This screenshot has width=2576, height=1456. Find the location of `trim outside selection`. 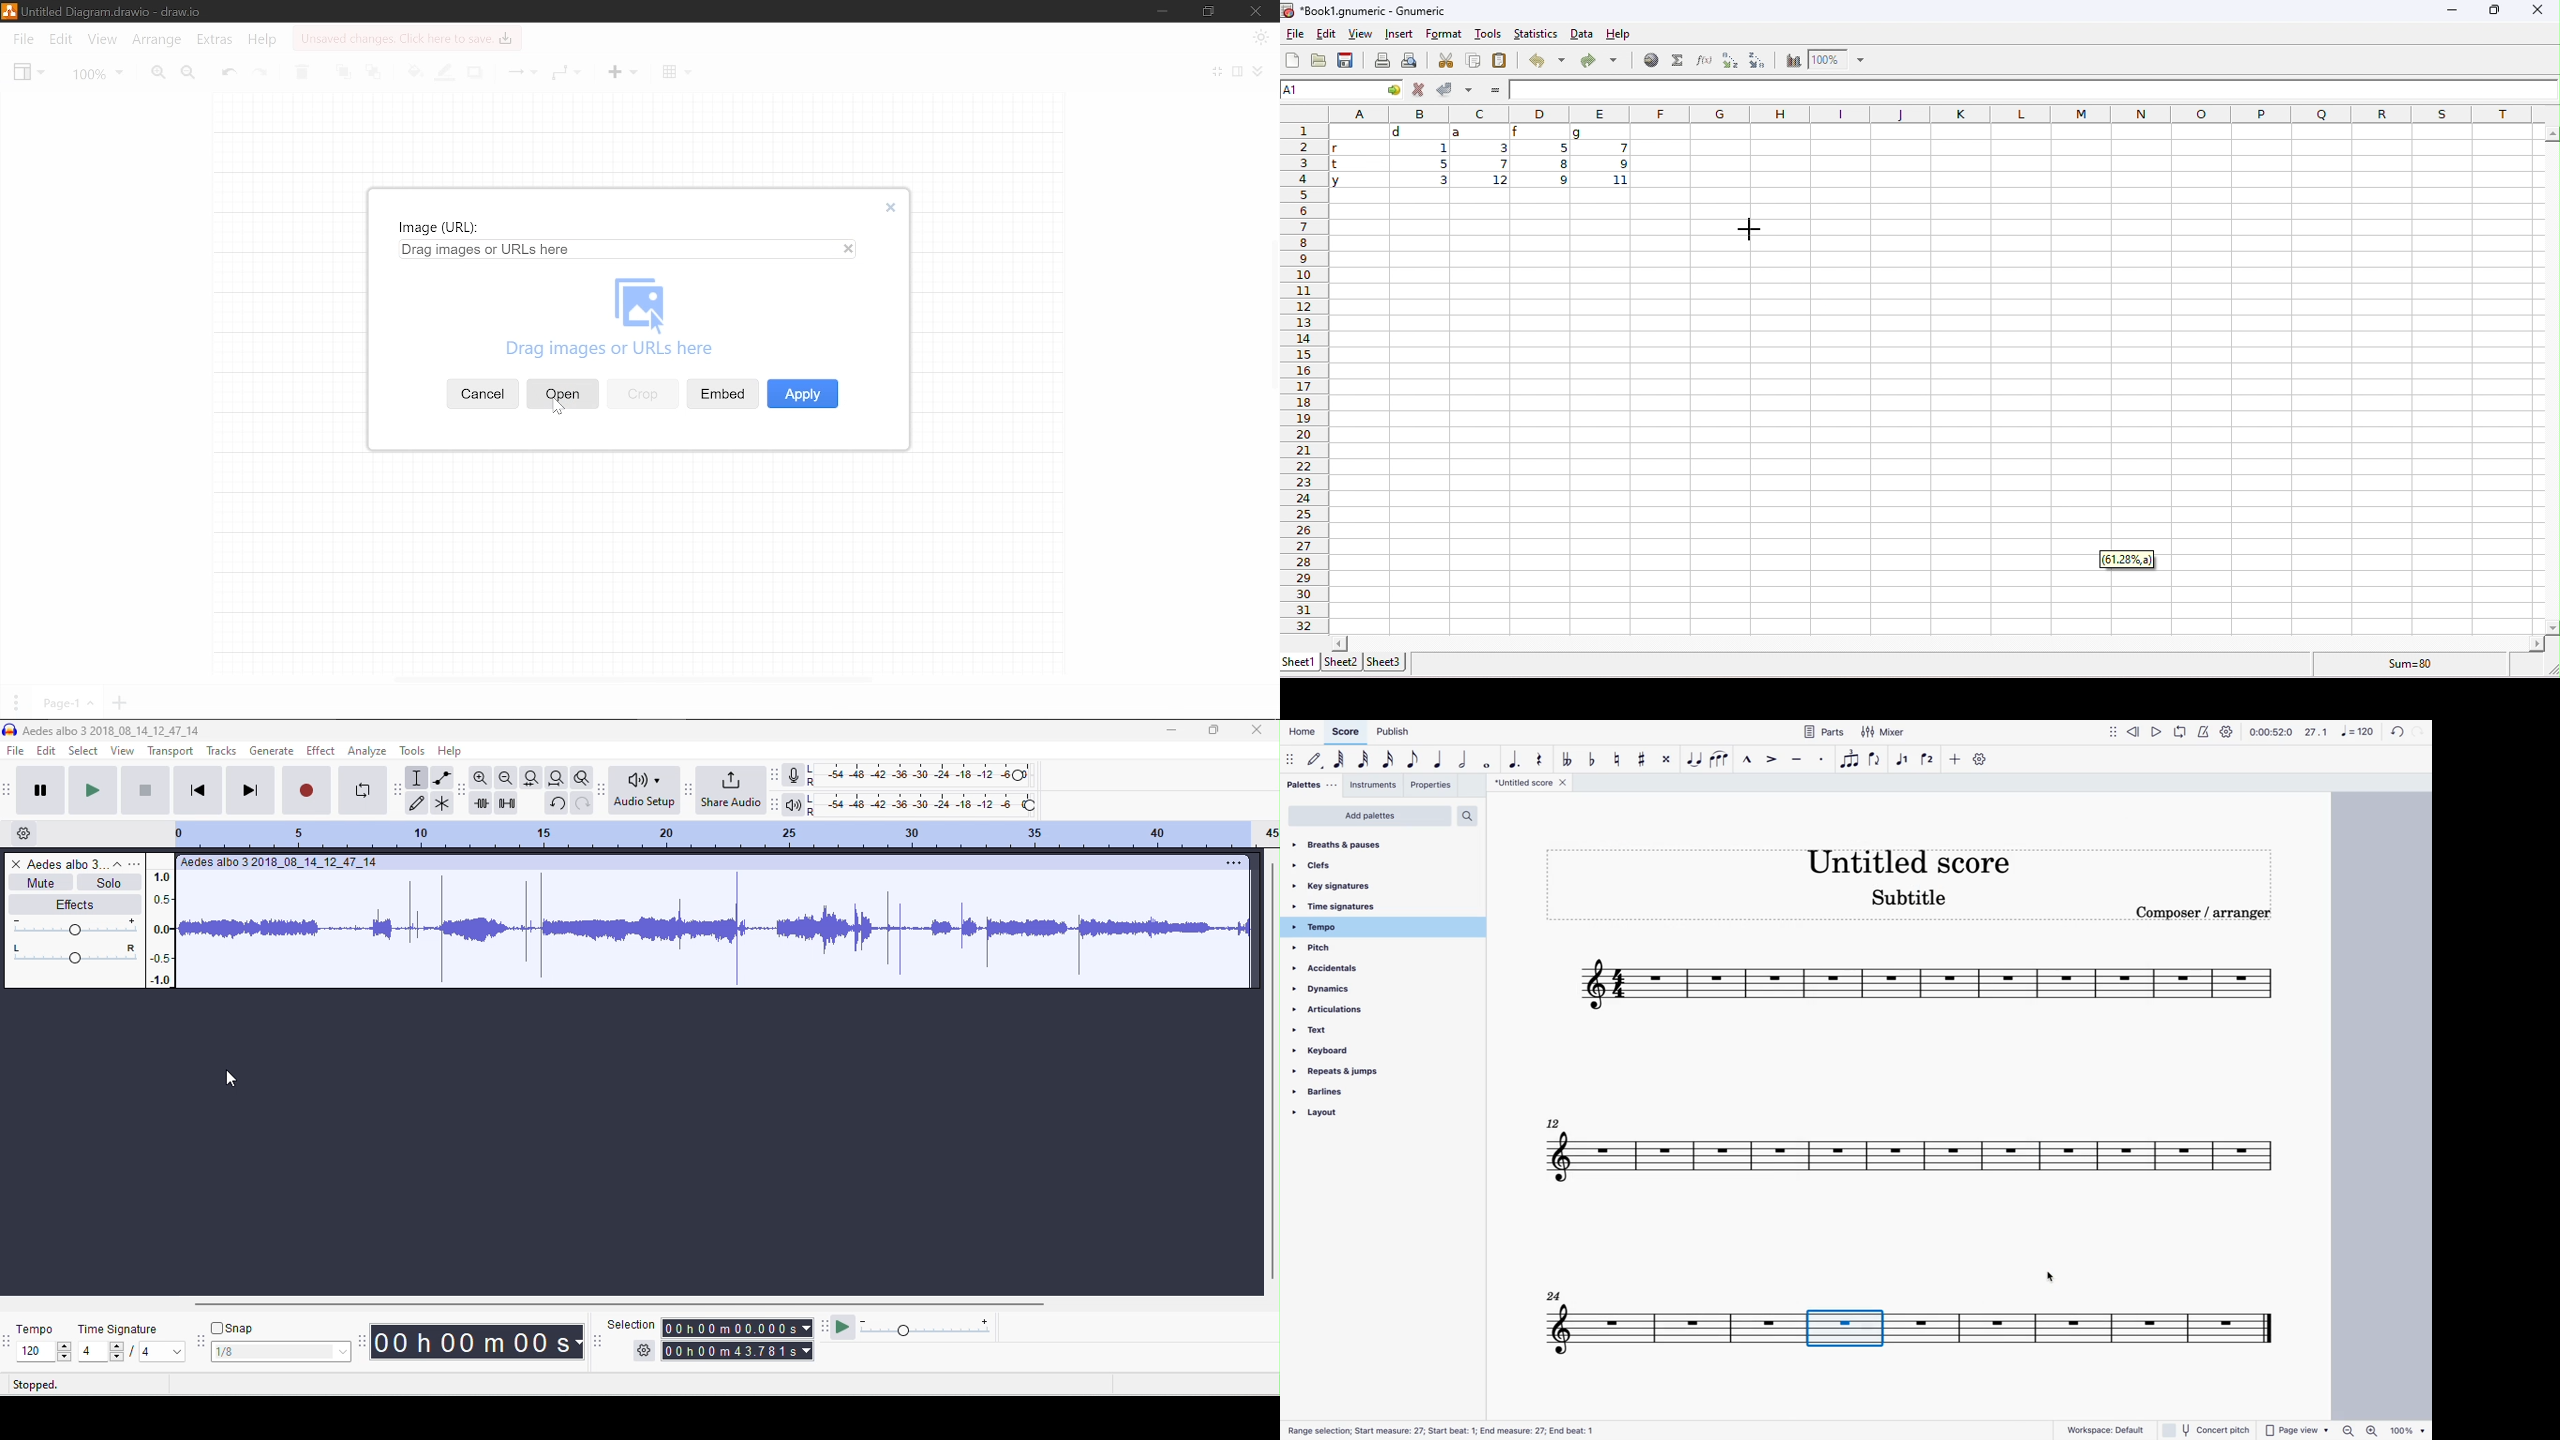

trim outside selection is located at coordinates (482, 802).